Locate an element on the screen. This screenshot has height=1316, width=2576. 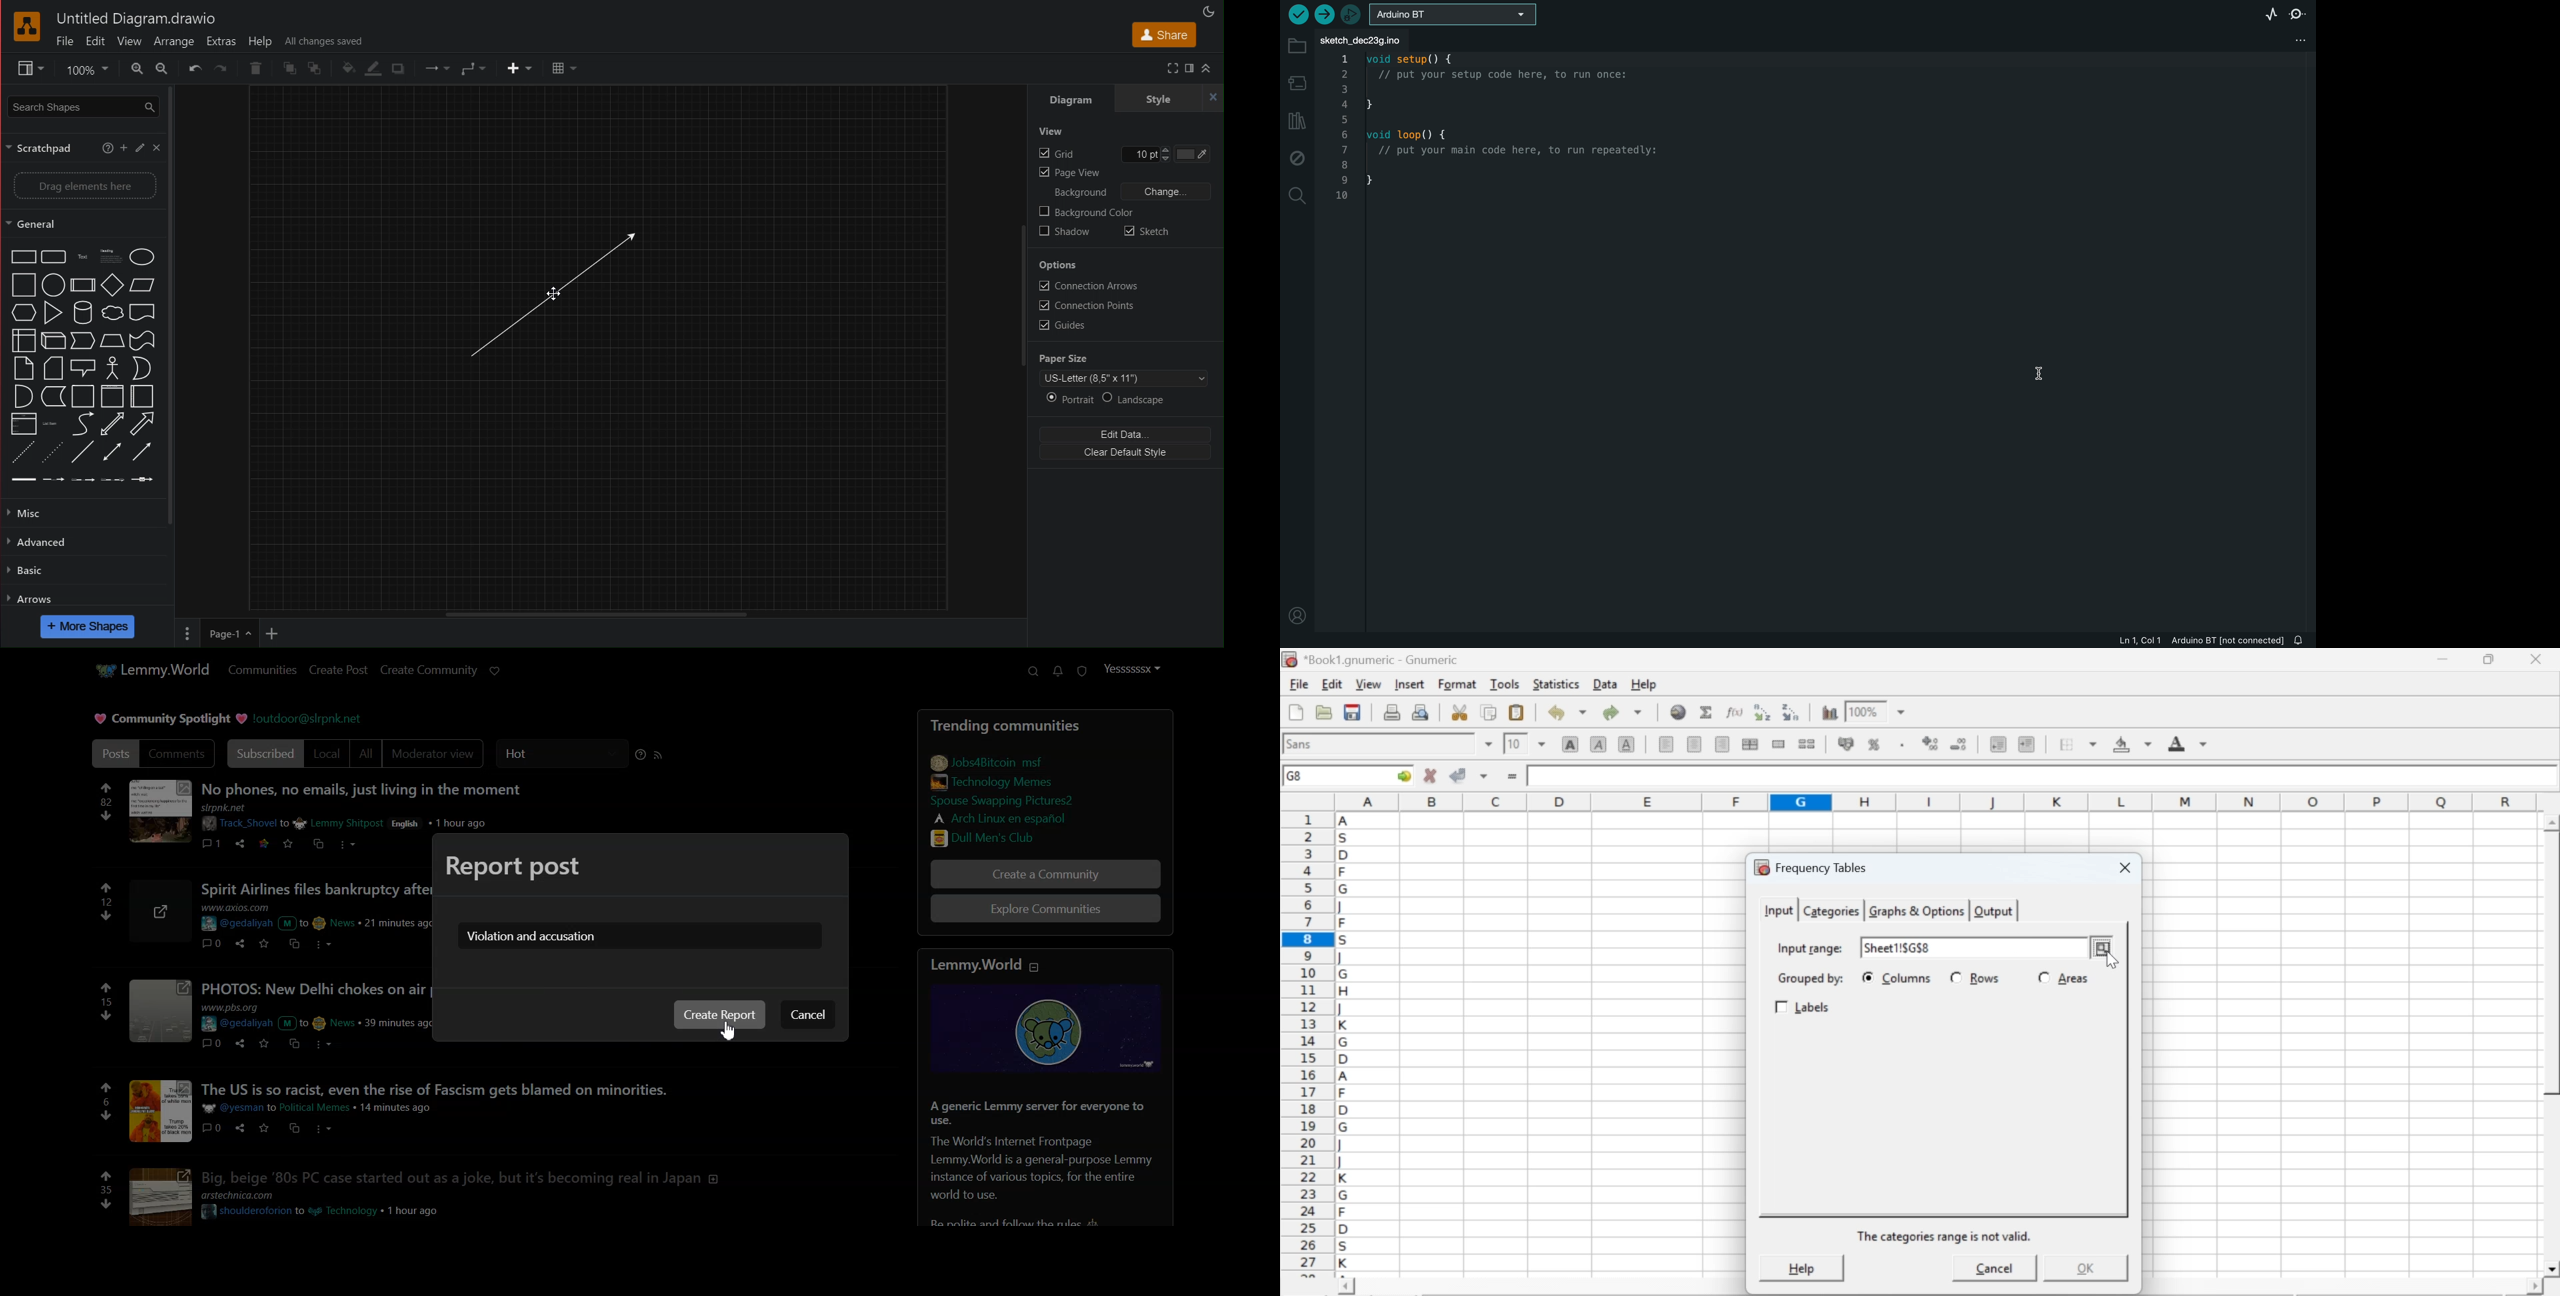
cursor is located at coordinates (2104, 958).